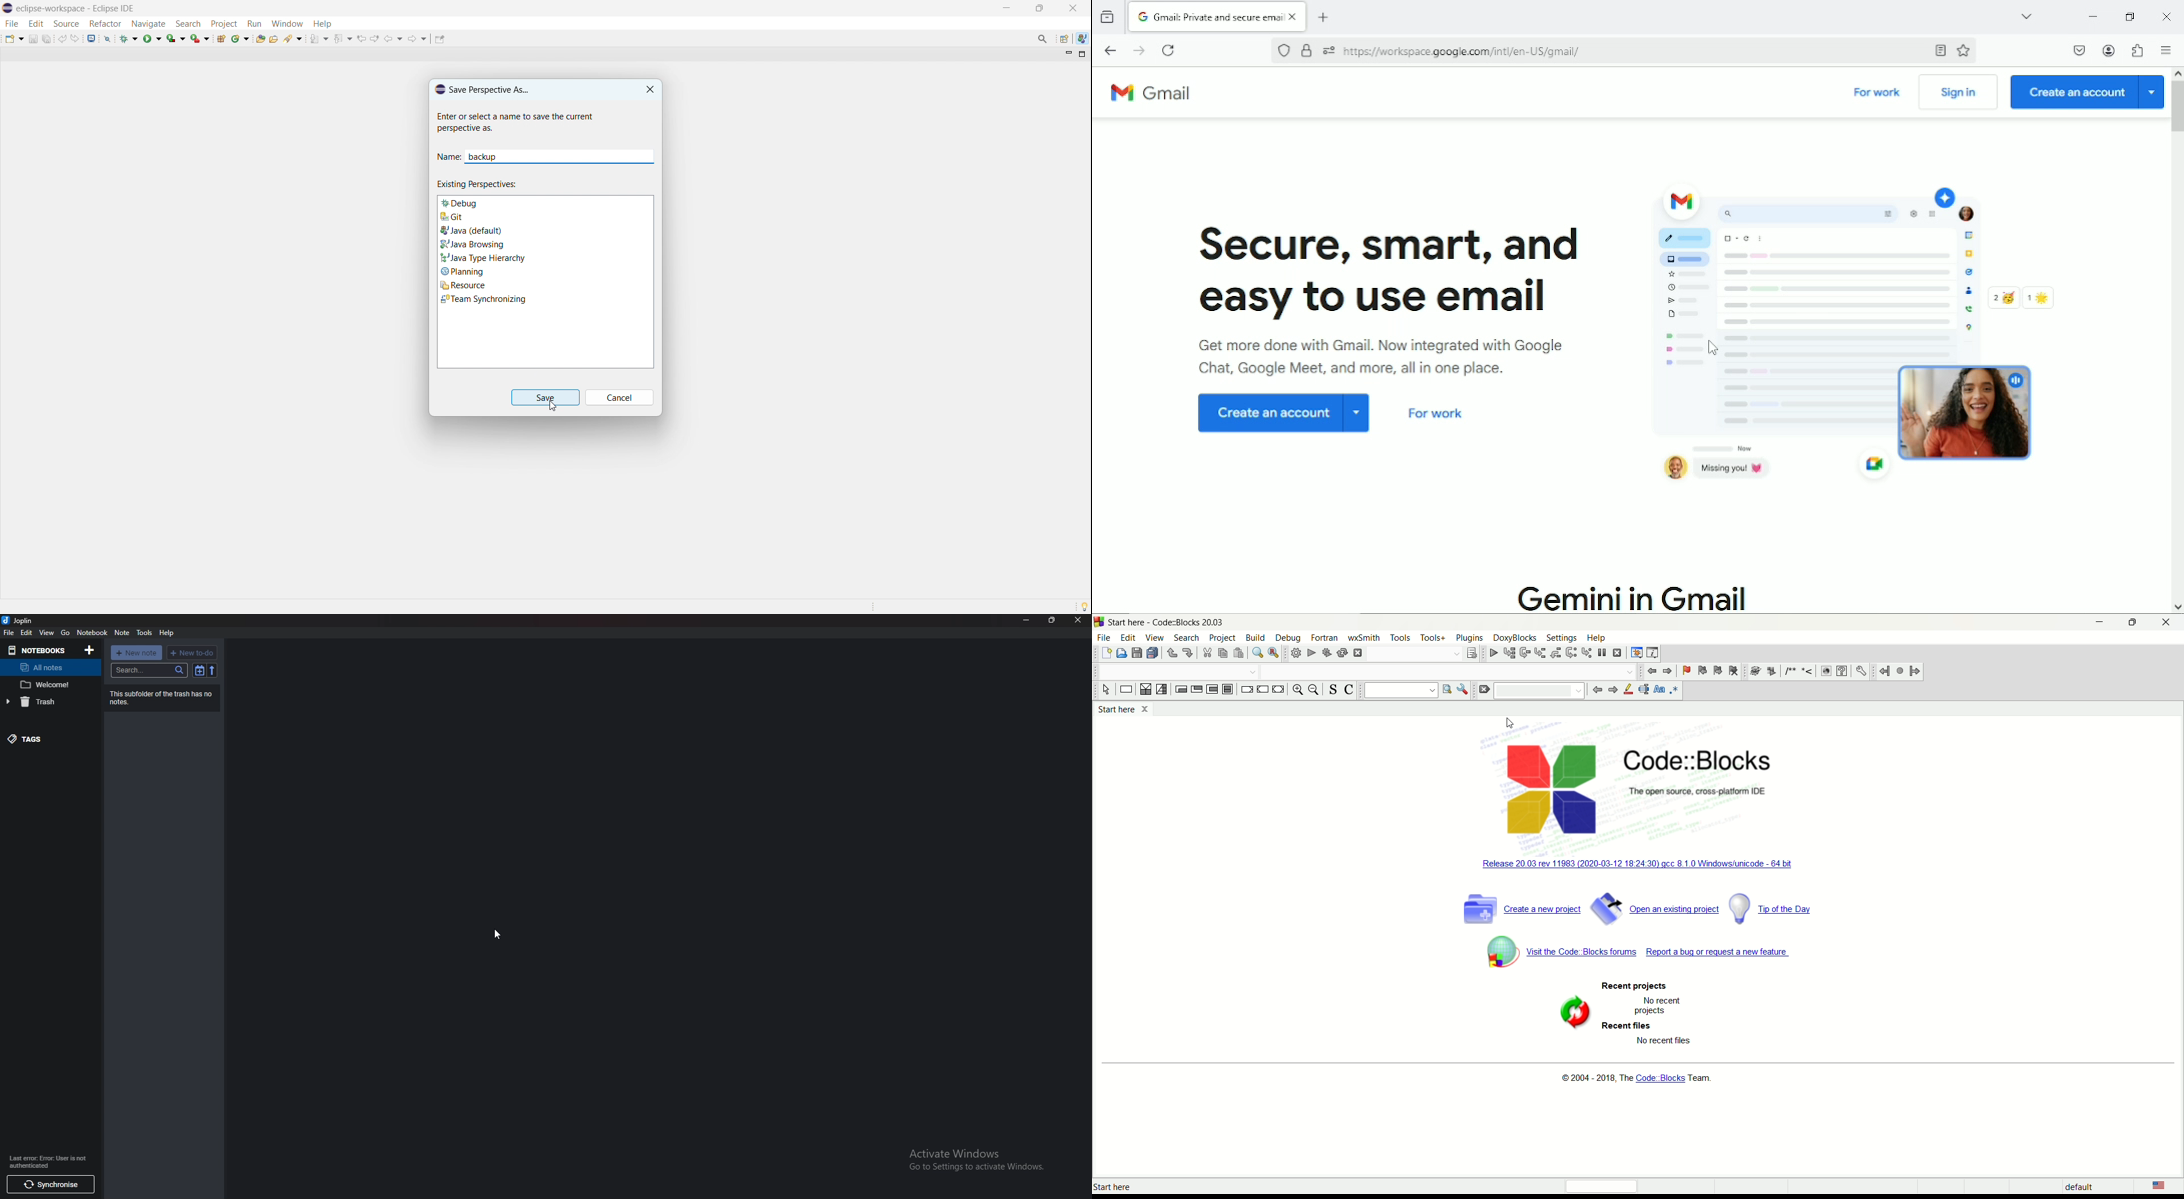 This screenshot has width=2184, height=1204. I want to click on toggle sort, so click(198, 670).